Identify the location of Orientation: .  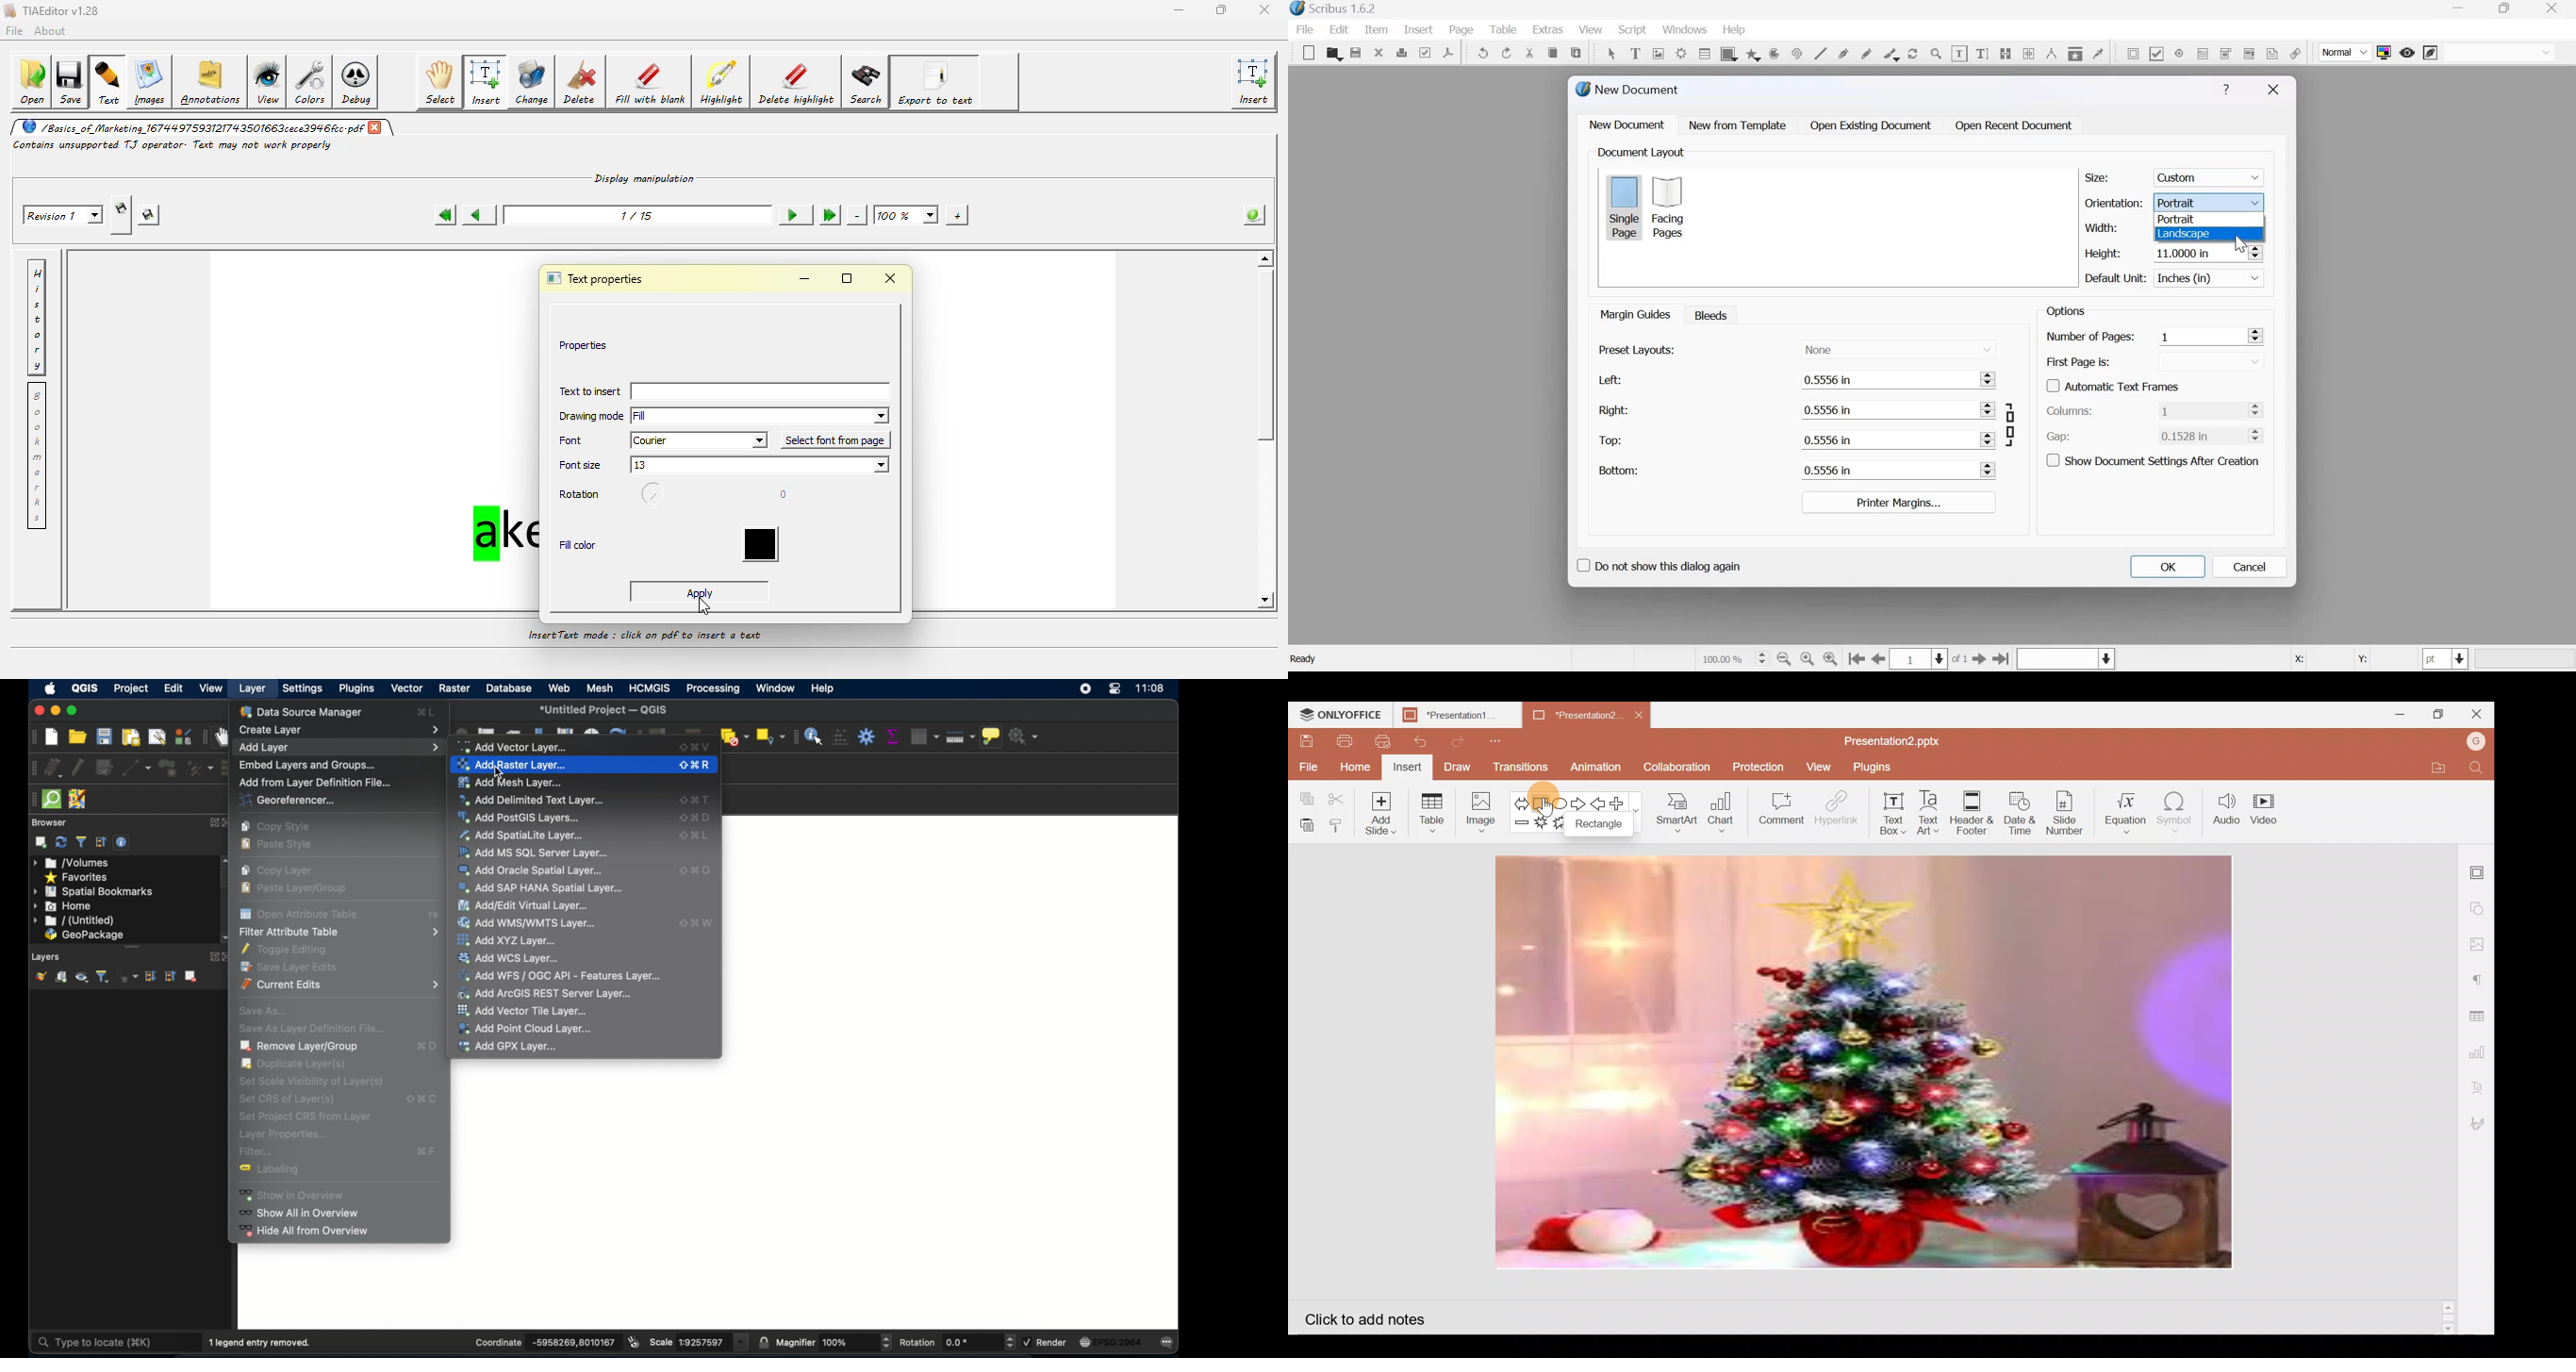
(2114, 202).